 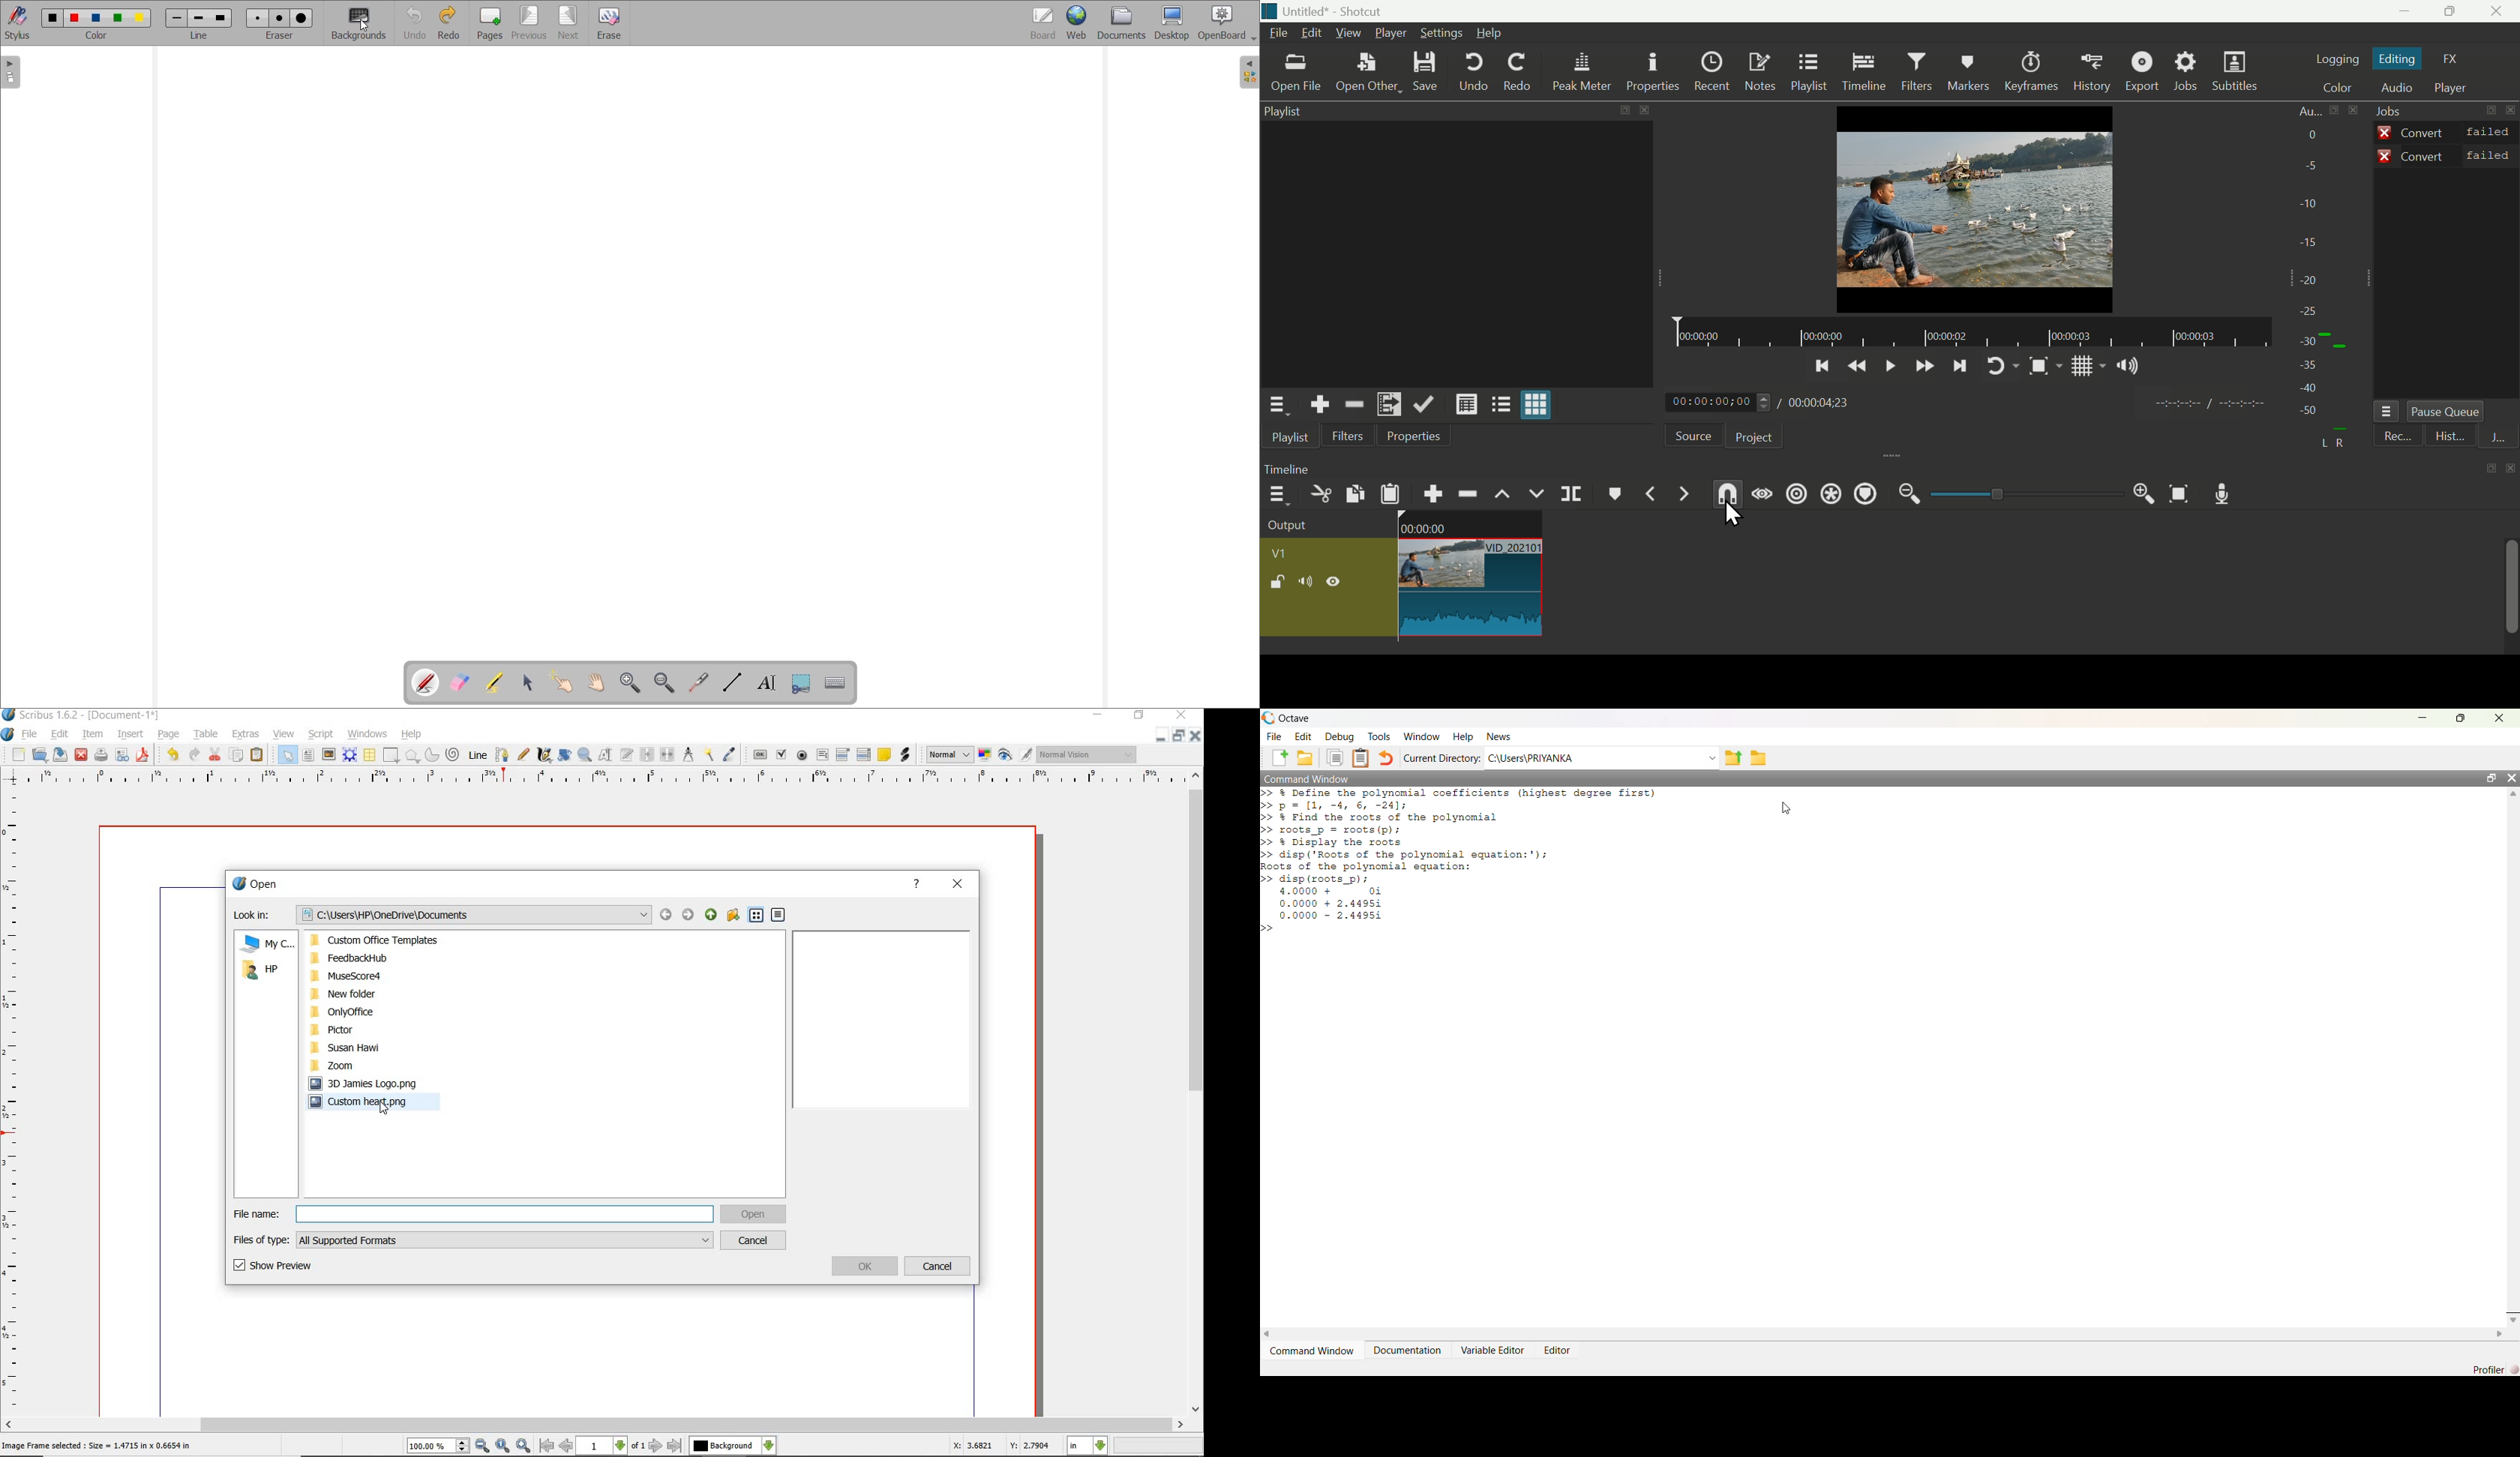 What do you see at coordinates (987, 756) in the screenshot?
I see `toggle color management system` at bounding box center [987, 756].